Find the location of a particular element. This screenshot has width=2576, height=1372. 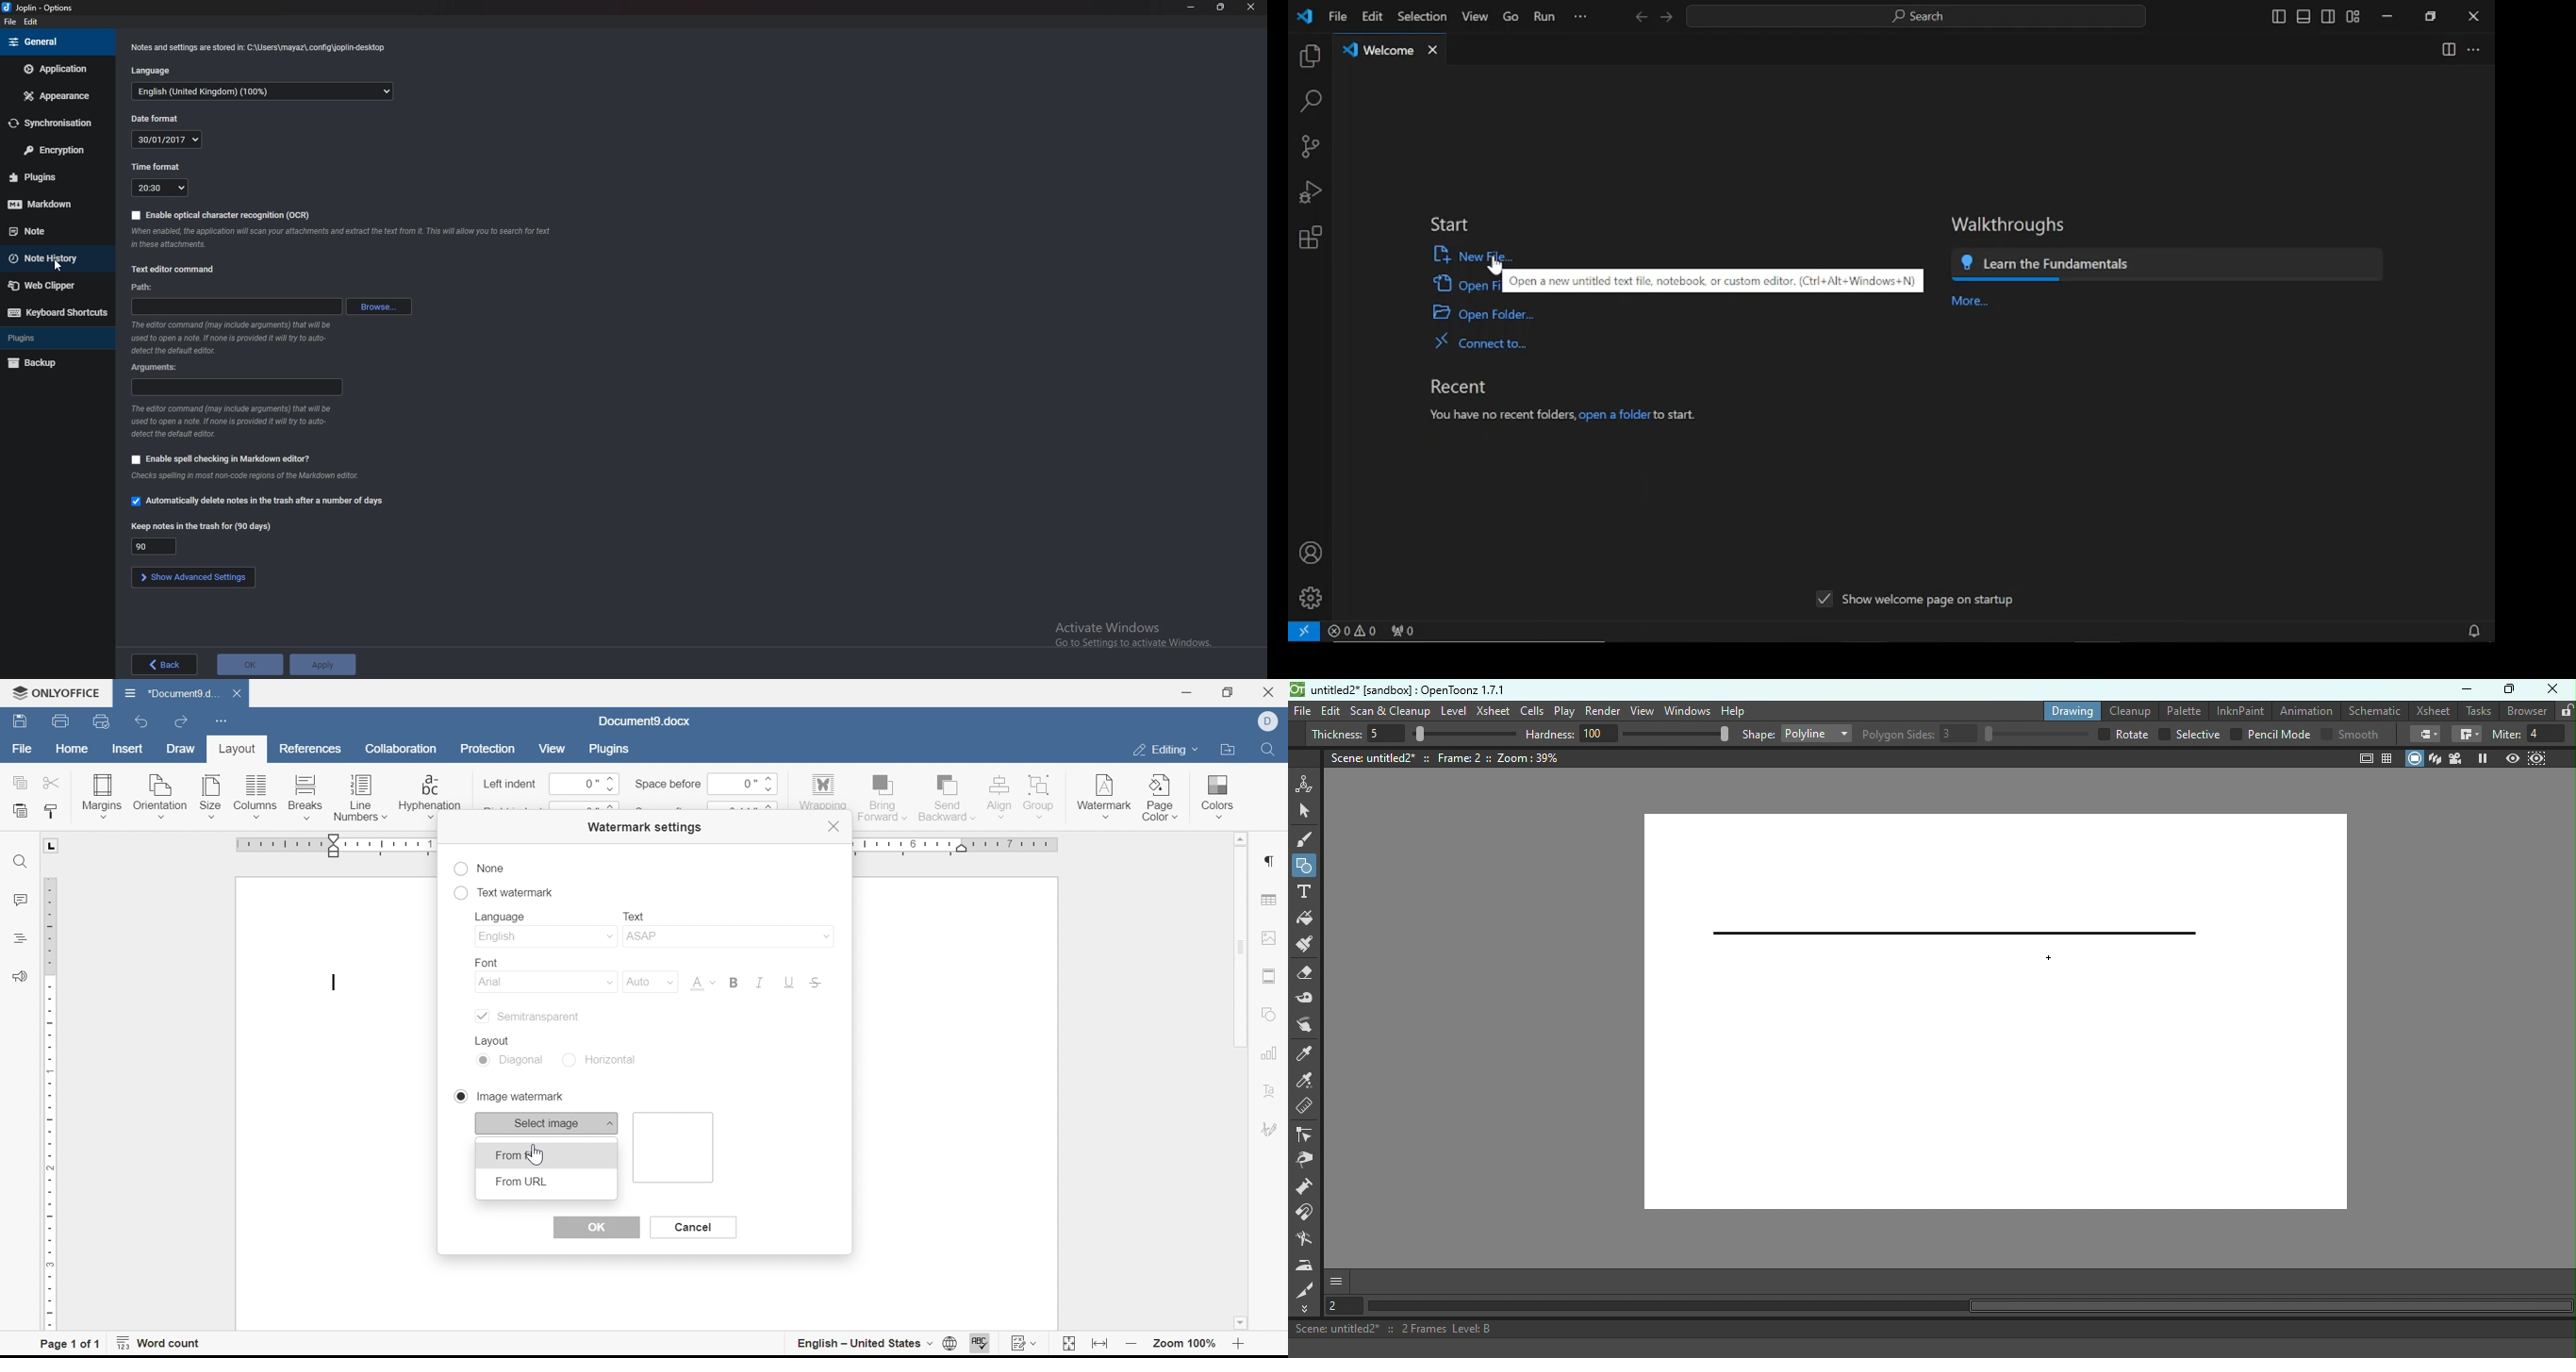

Rotate is located at coordinates (2123, 735).